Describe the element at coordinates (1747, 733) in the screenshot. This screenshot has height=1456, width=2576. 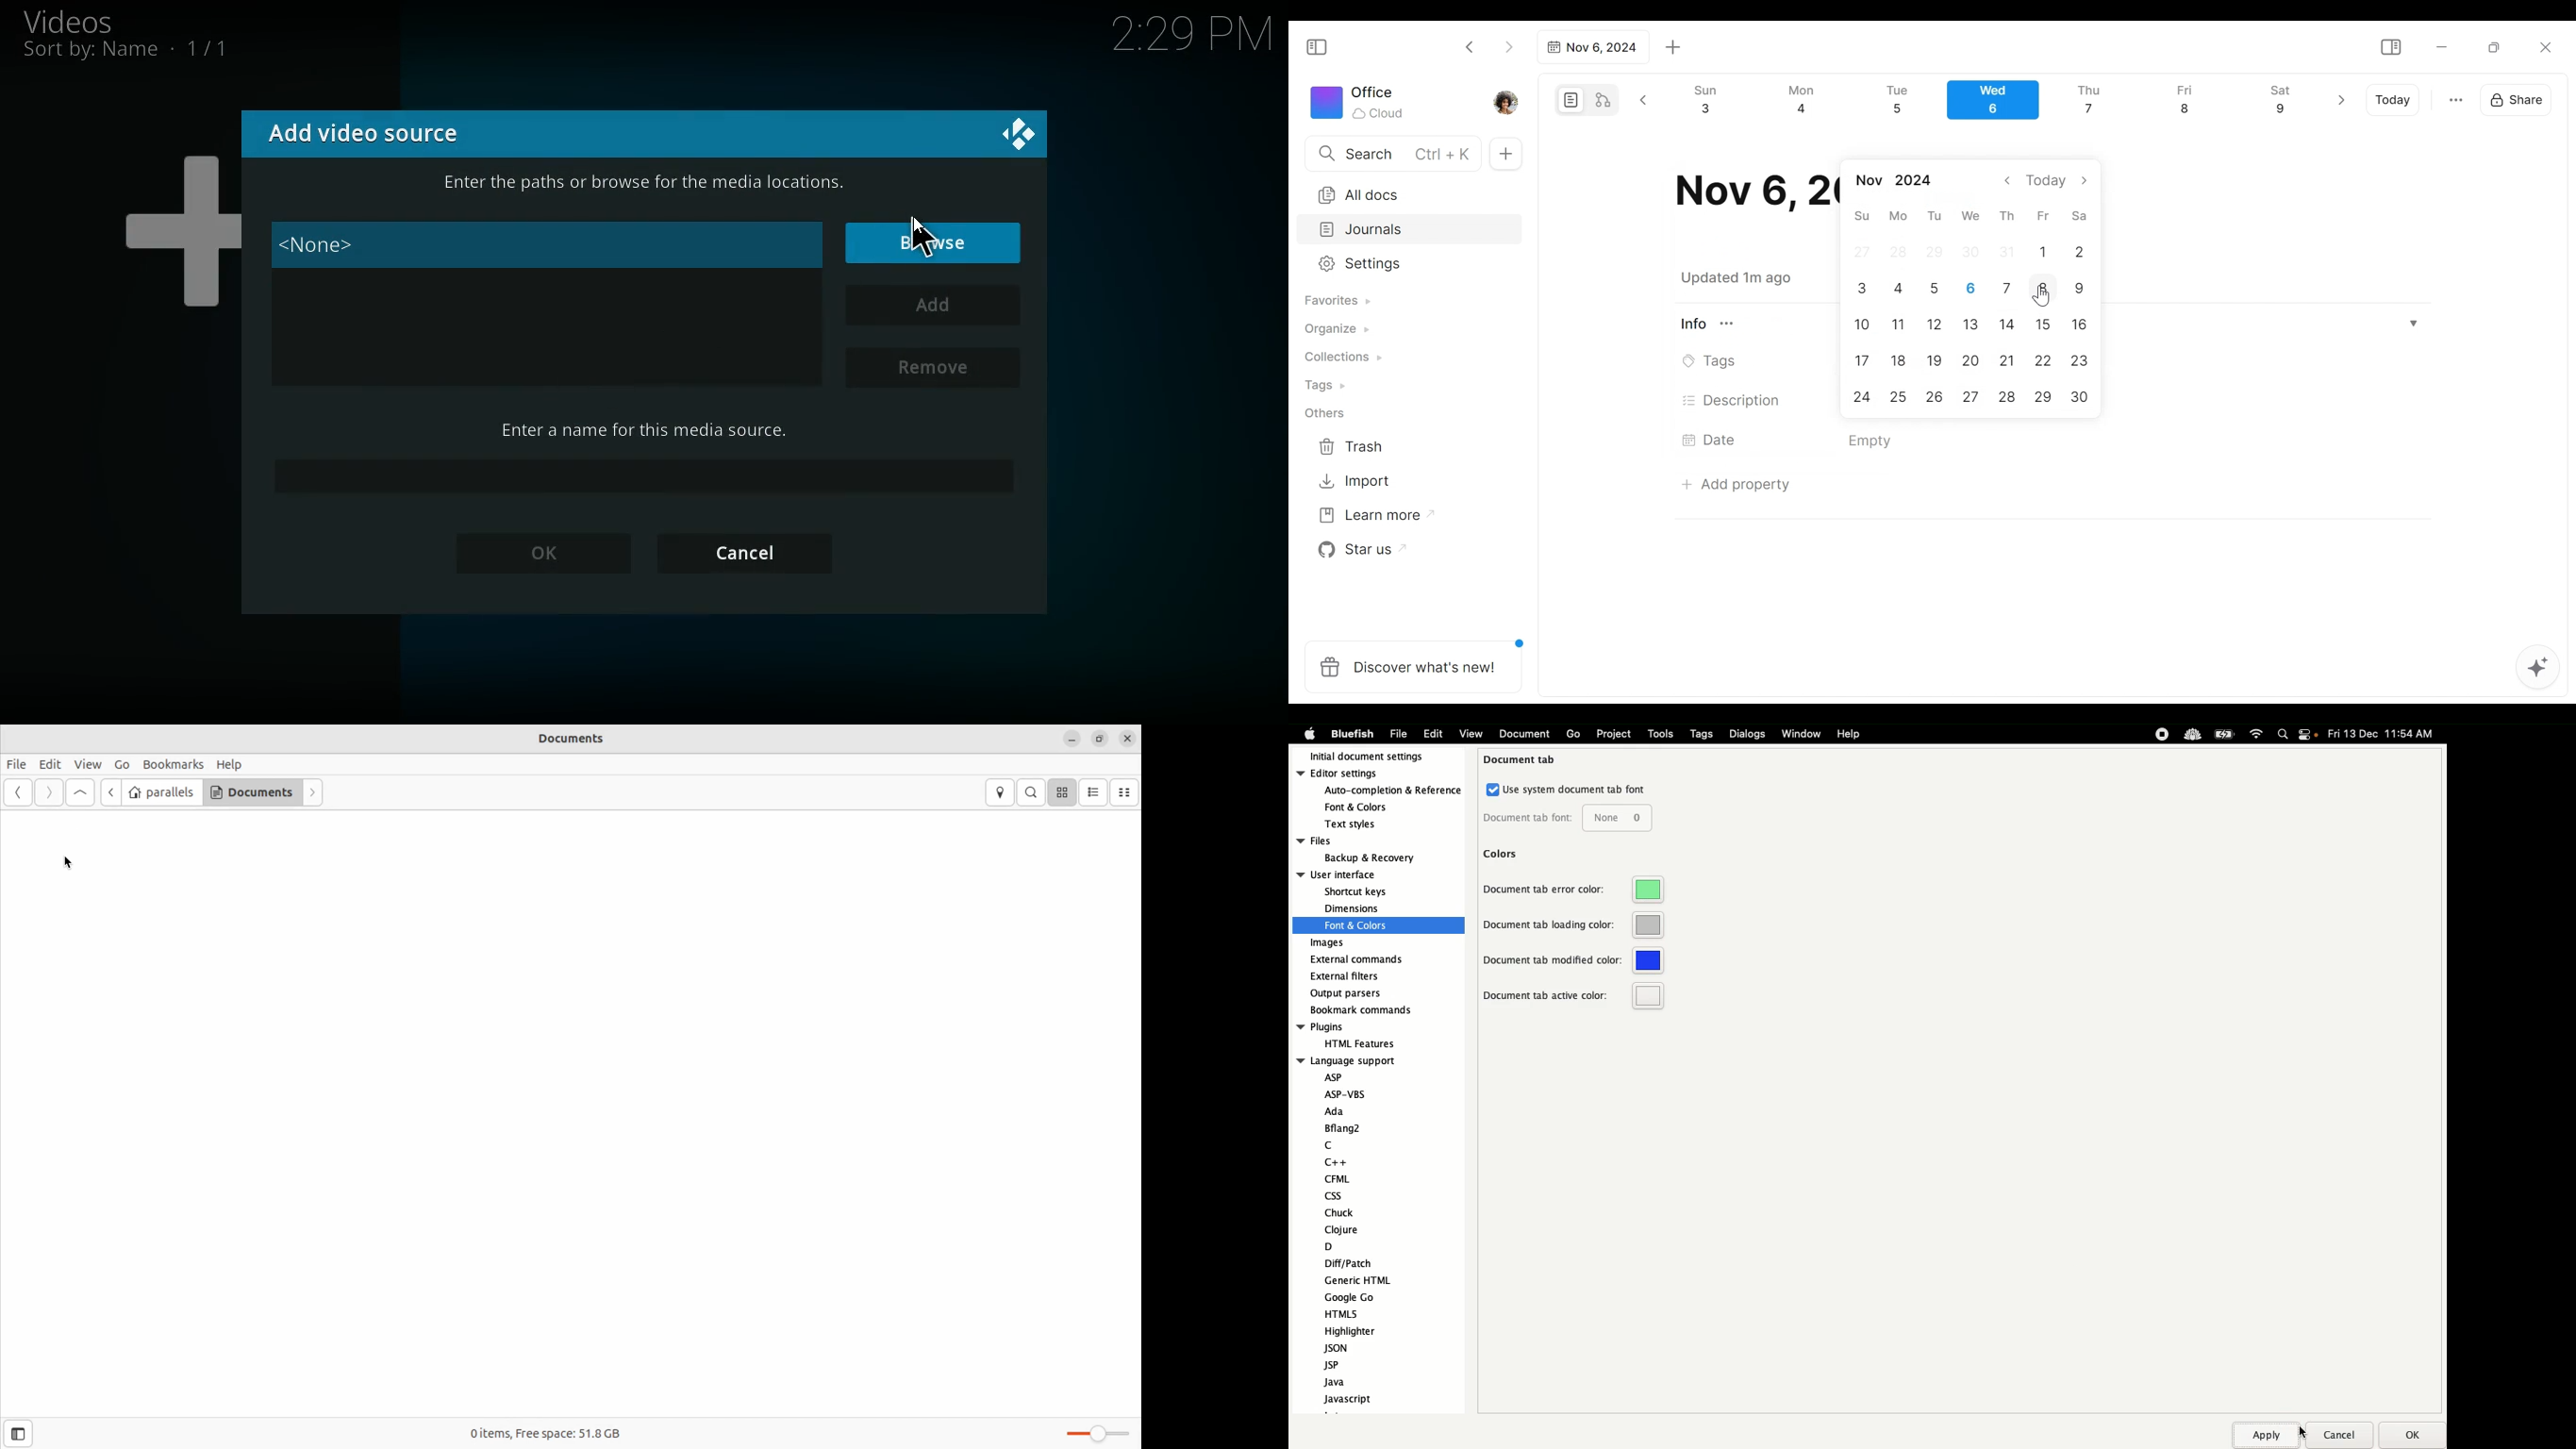
I see `Dialogs` at that location.